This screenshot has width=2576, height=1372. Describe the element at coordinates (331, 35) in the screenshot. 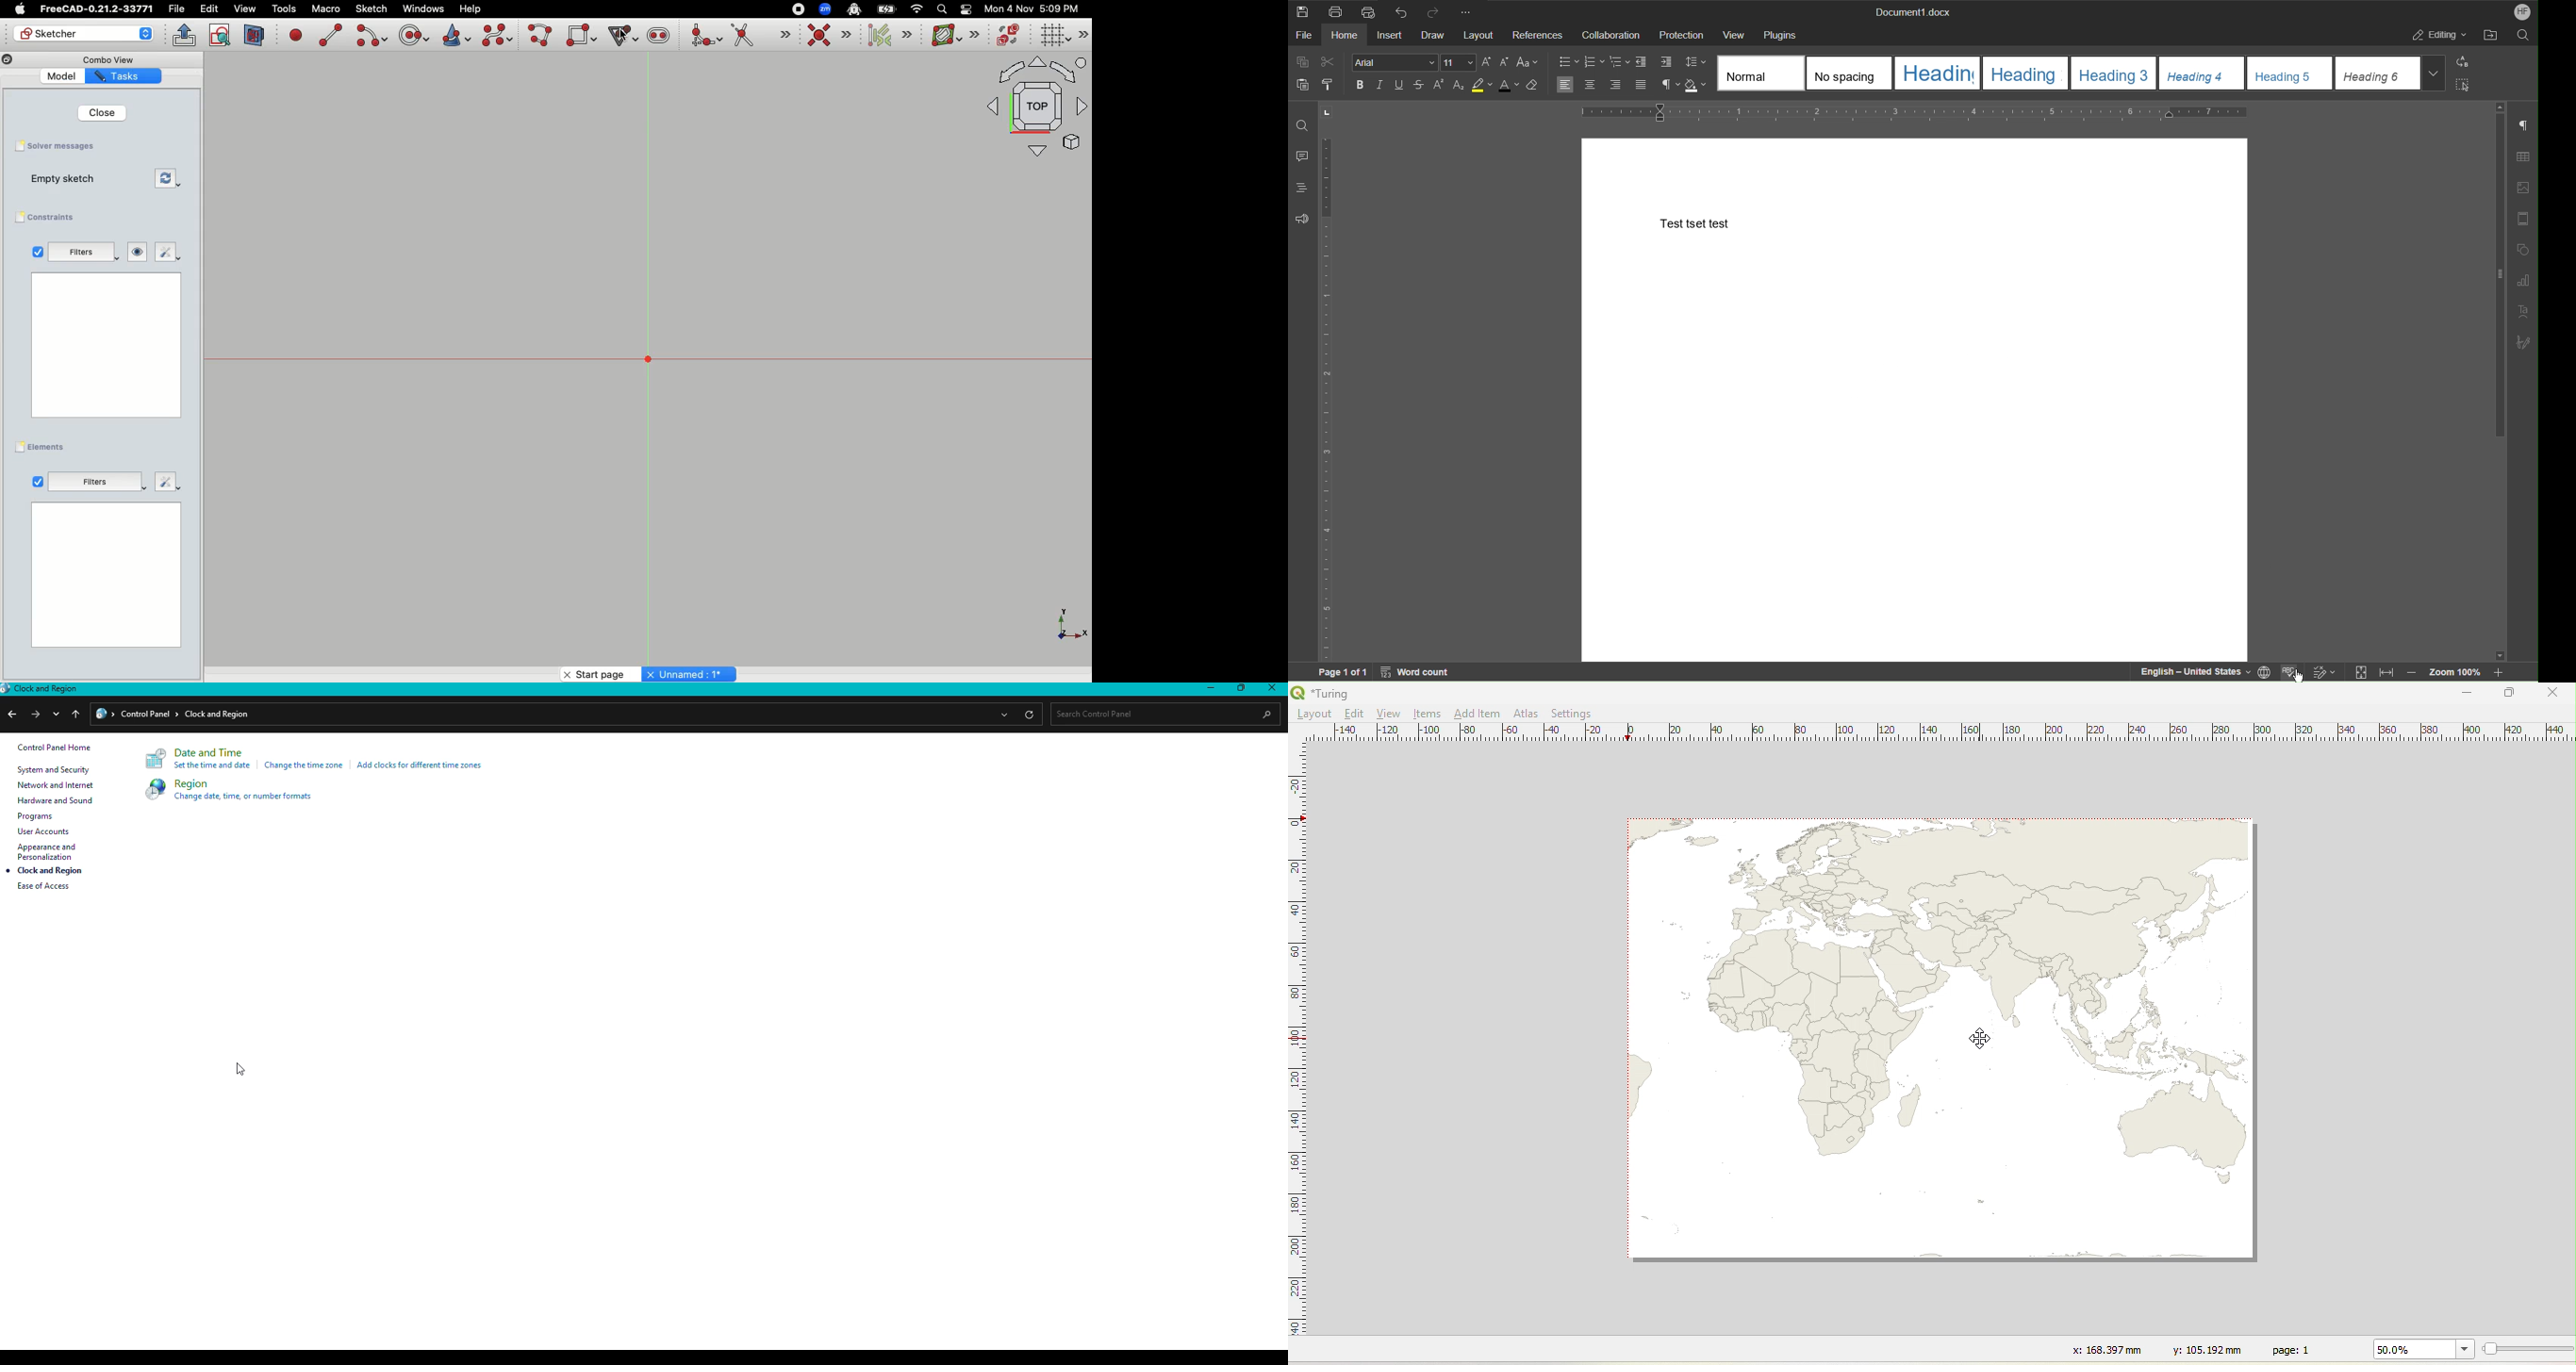

I see `Create line` at that location.